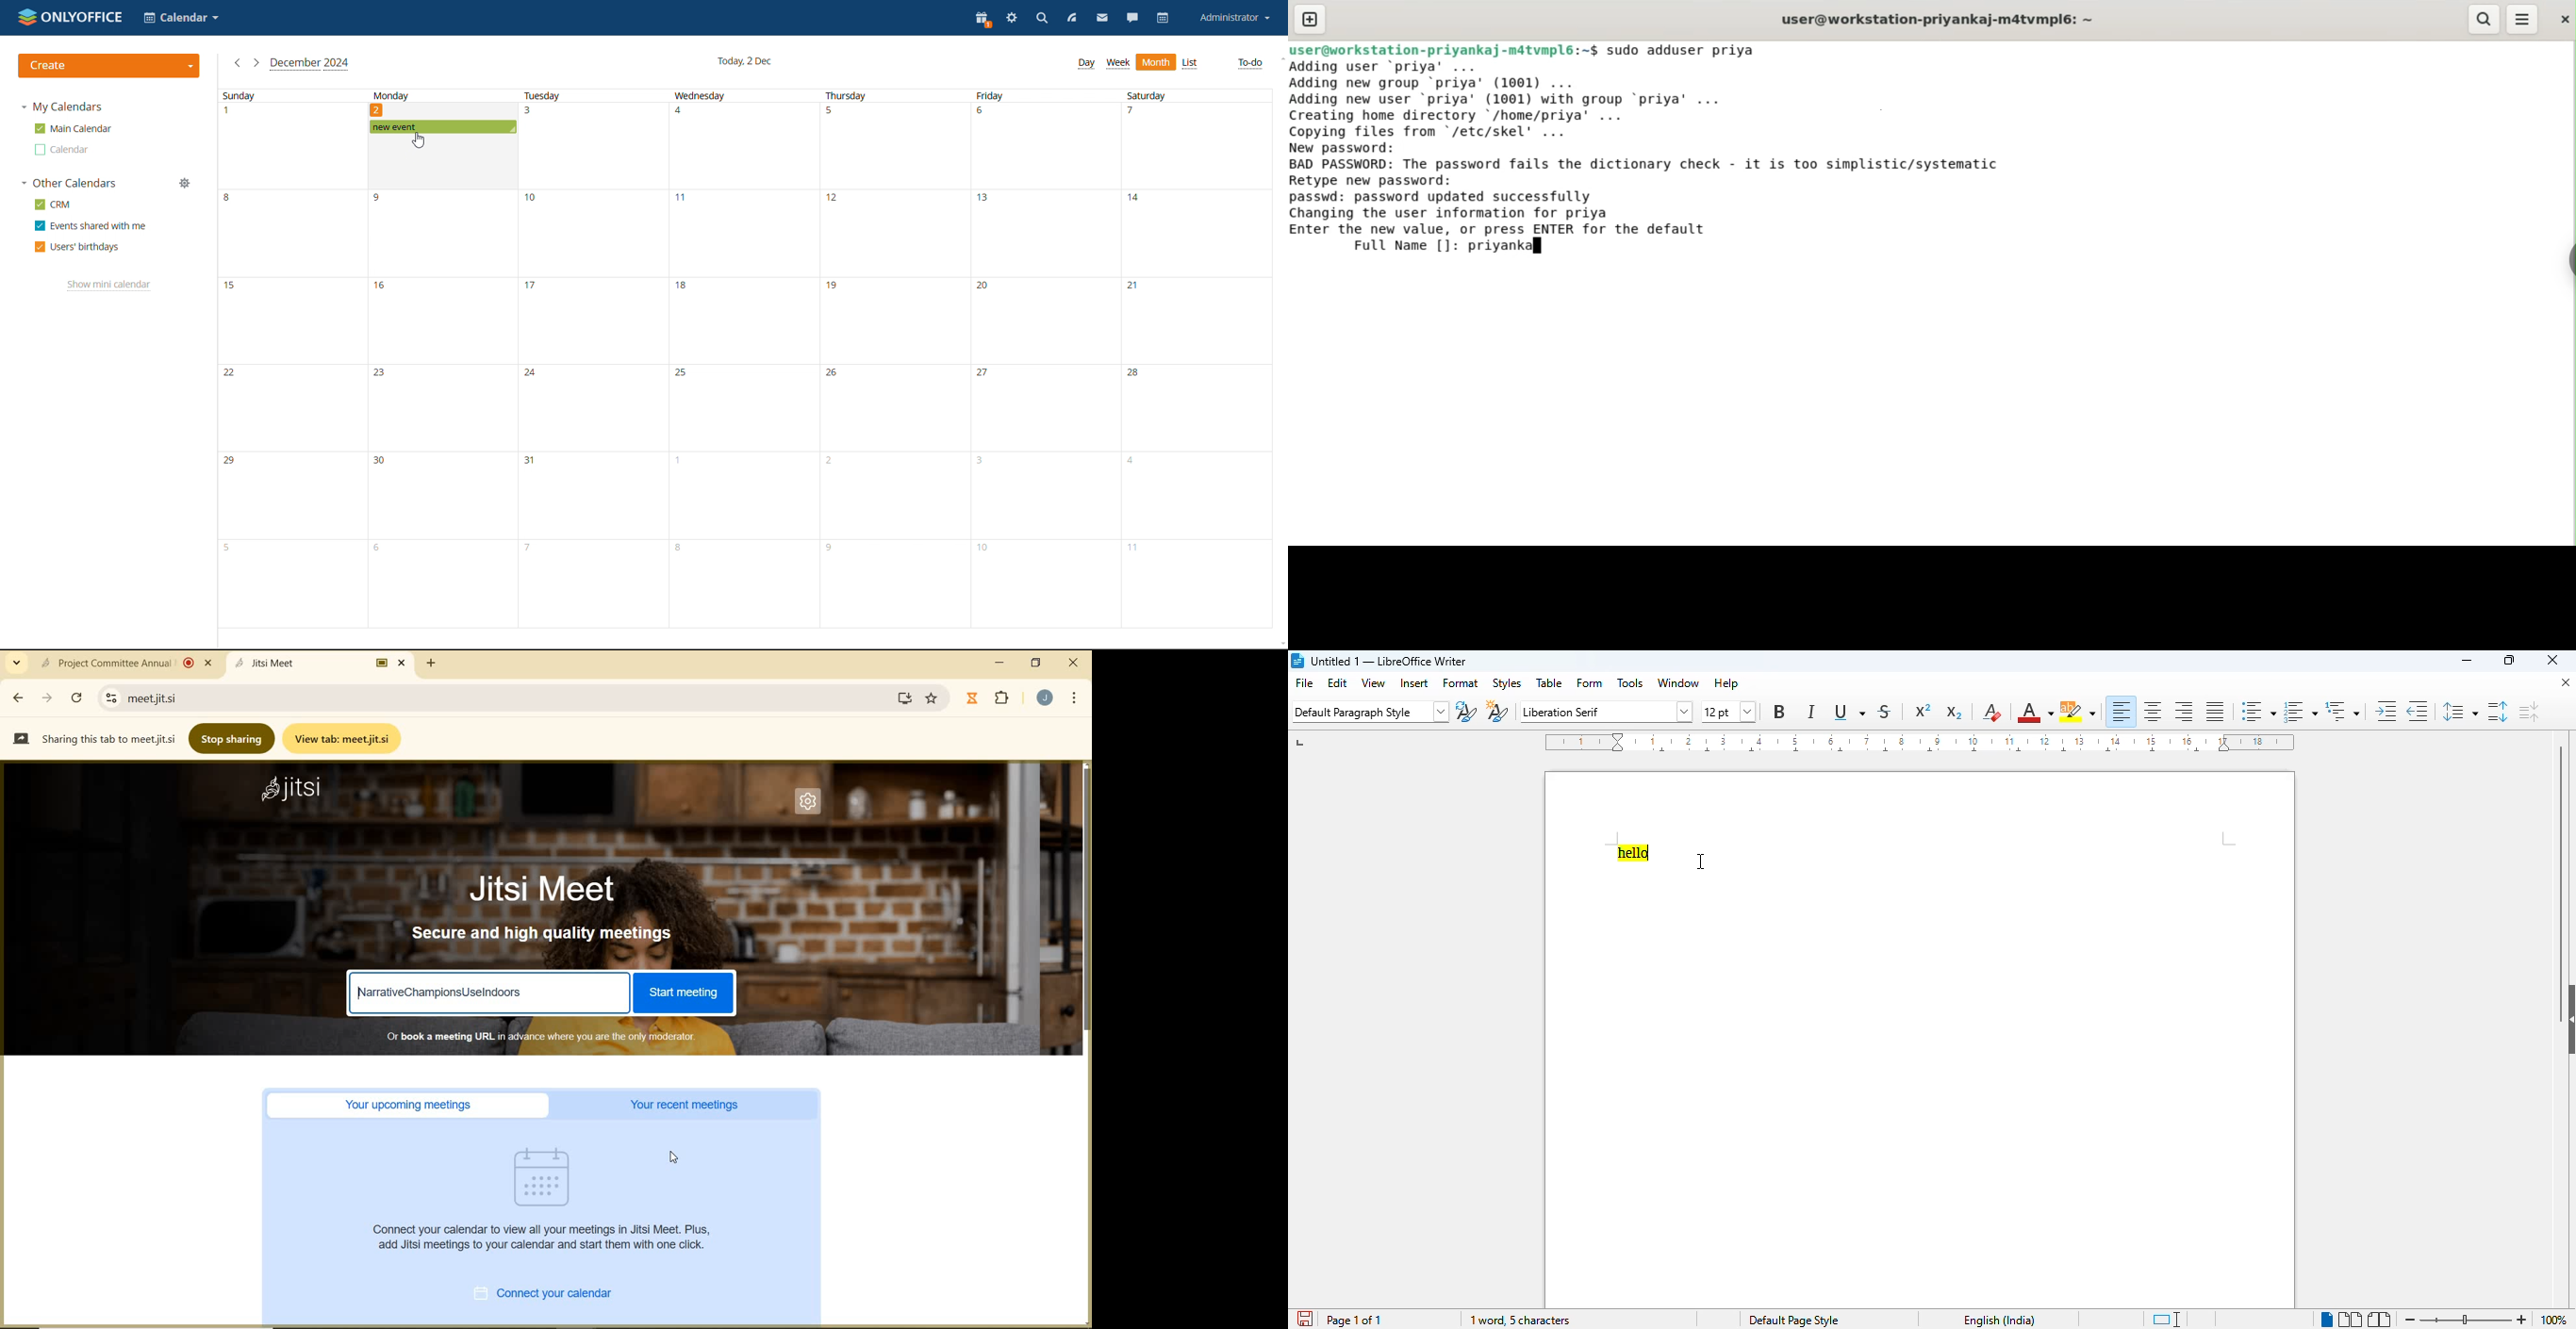 The width and height of the screenshot is (2576, 1344). What do you see at coordinates (1306, 1319) in the screenshot?
I see `click to save the document` at bounding box center [1306, 1319].